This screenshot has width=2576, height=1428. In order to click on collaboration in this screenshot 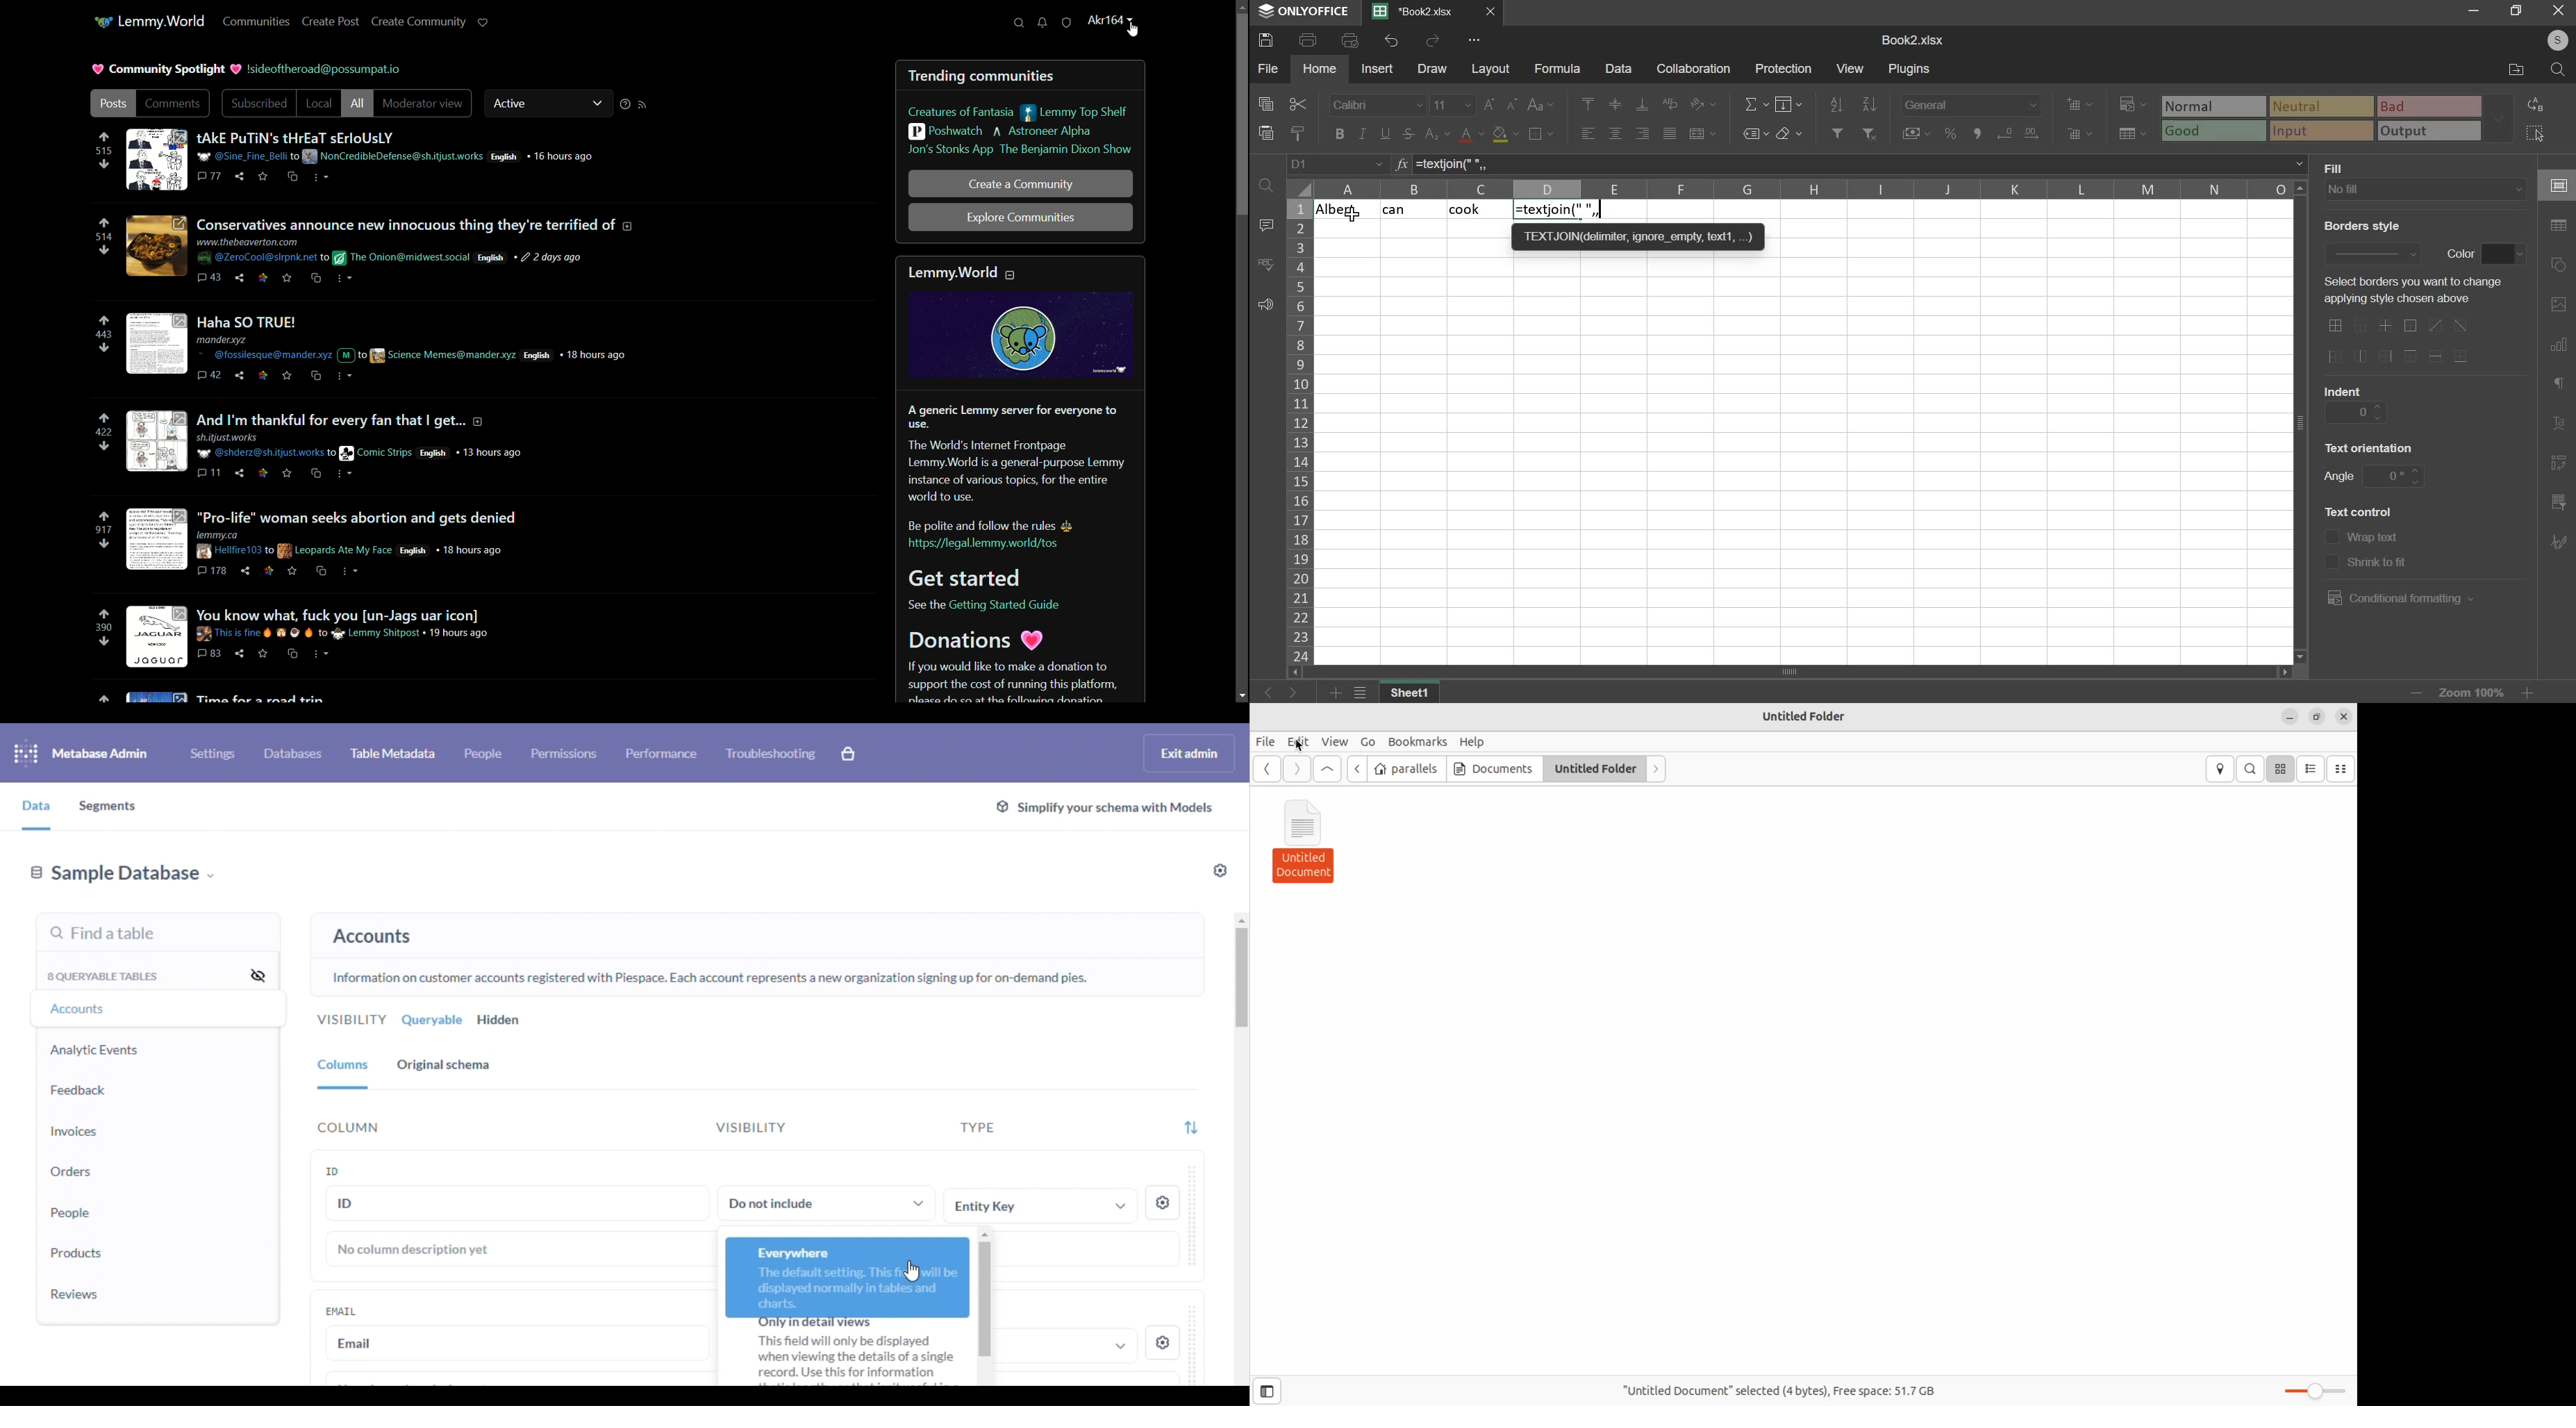, I will do `click(1695, 69)`.